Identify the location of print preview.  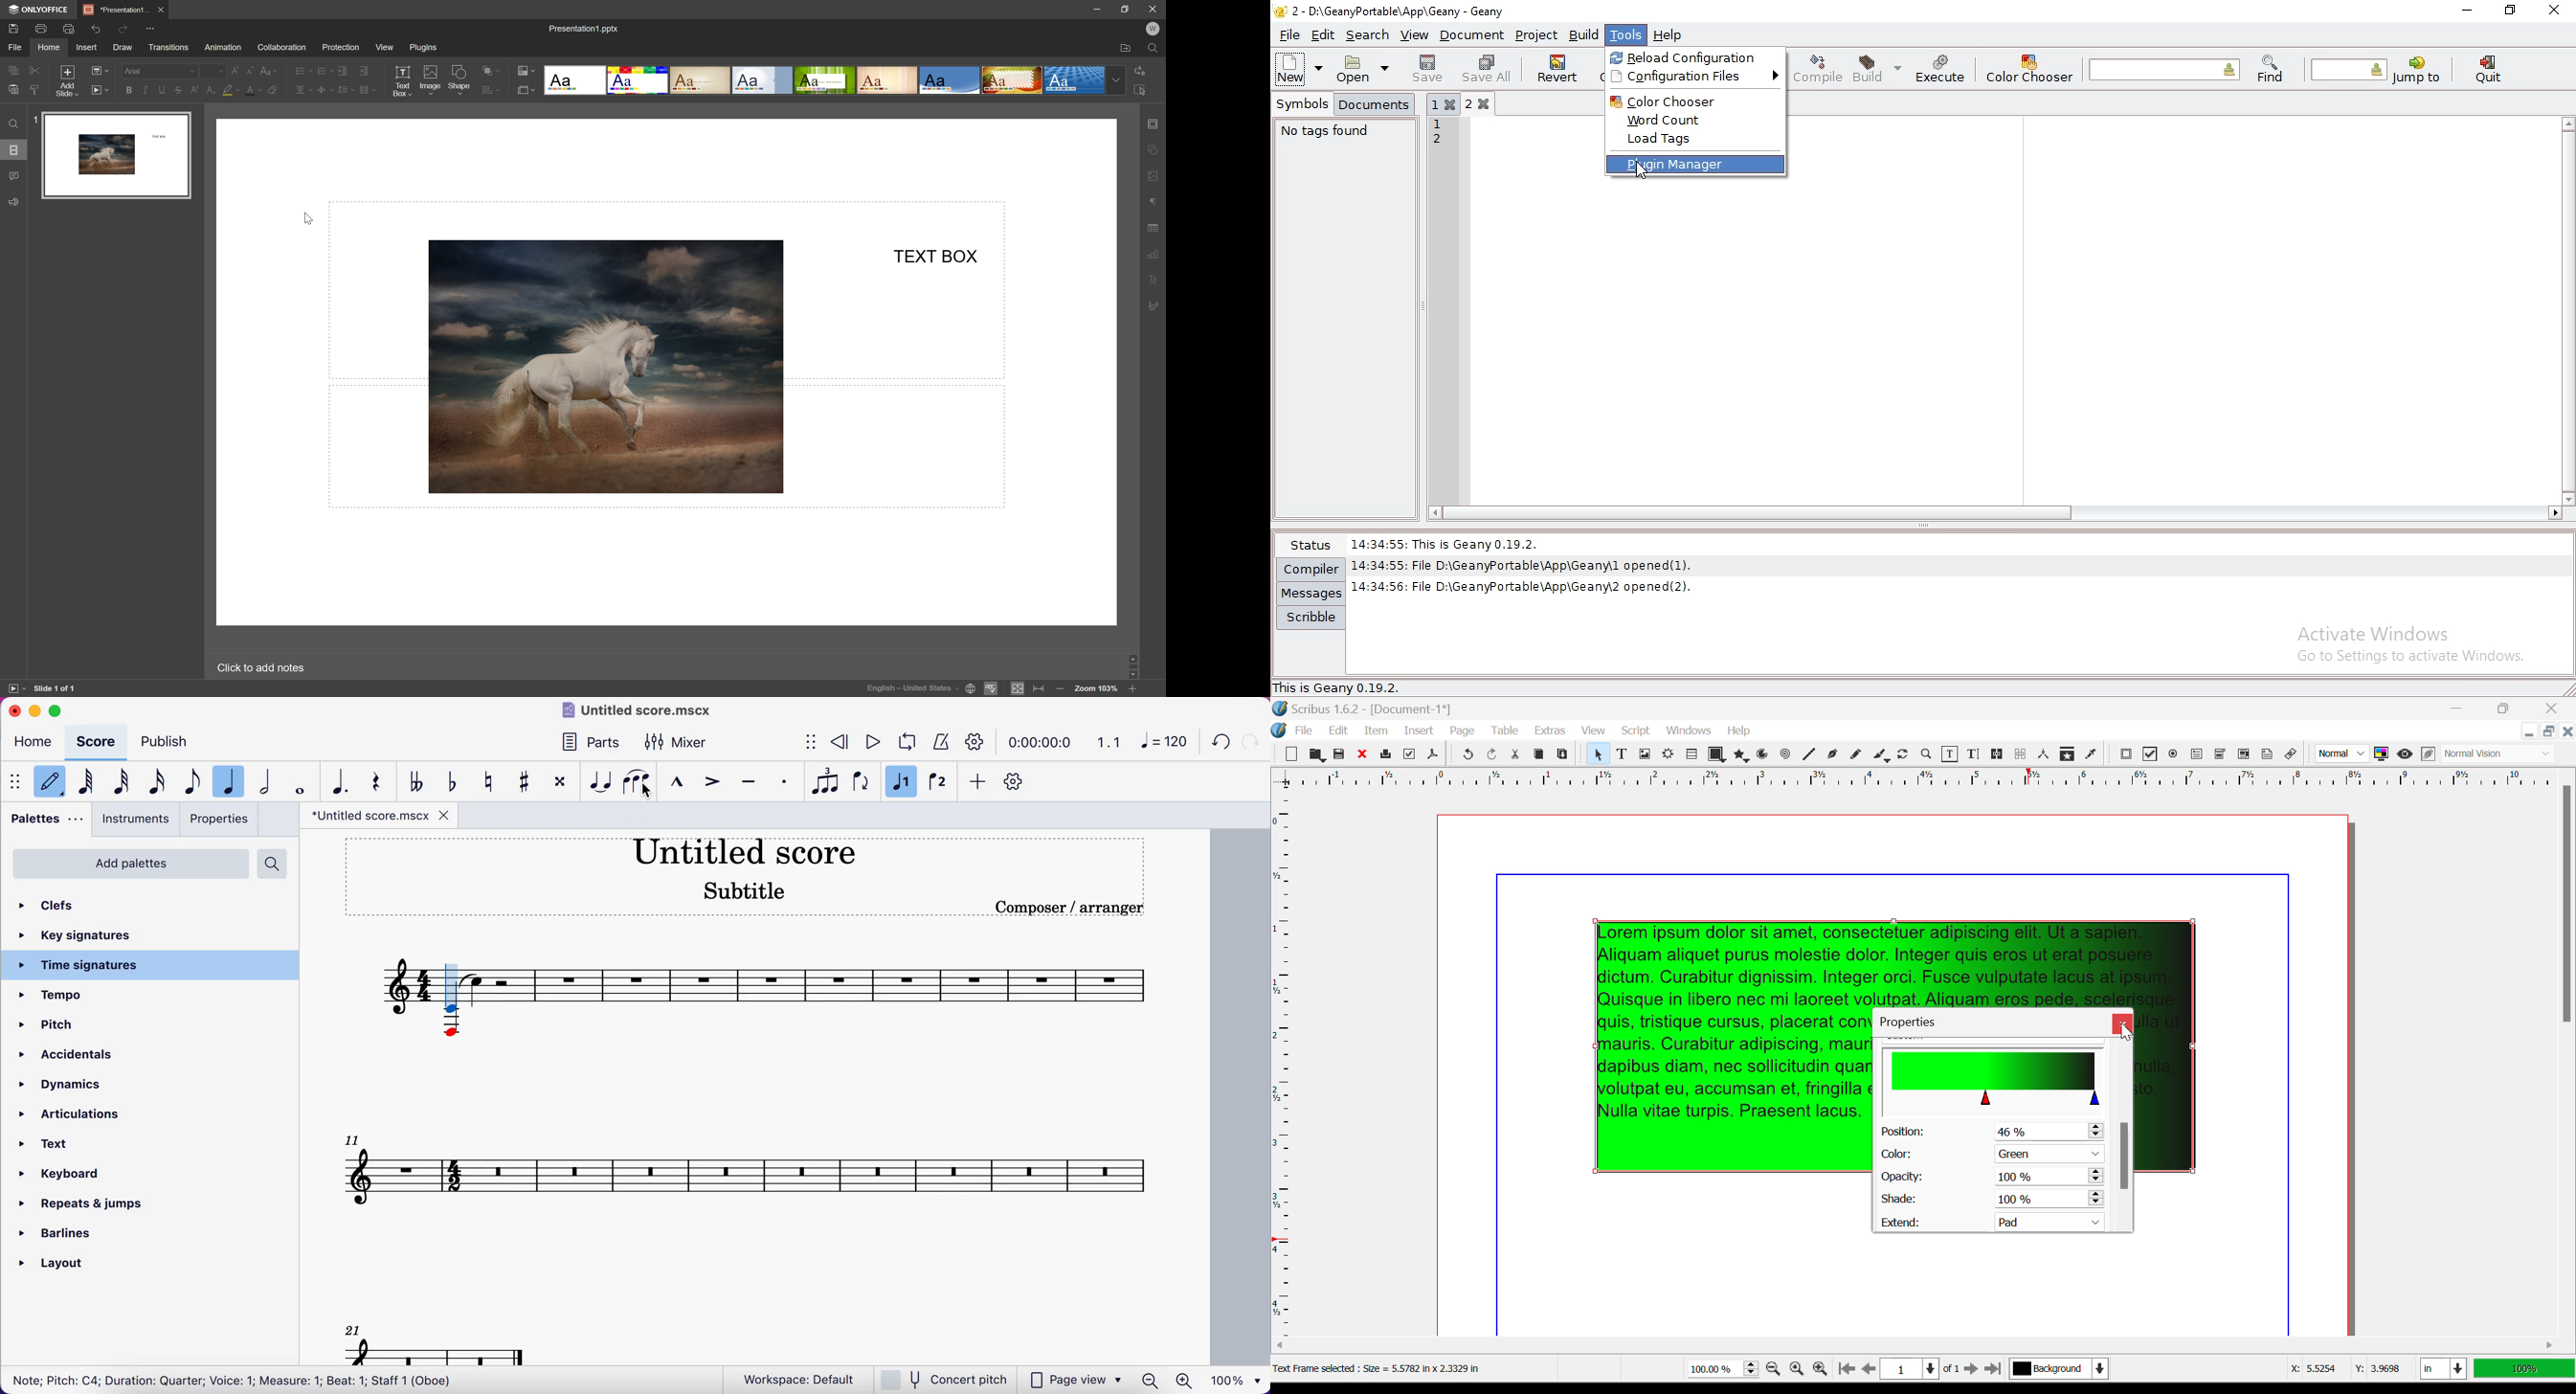
(69, 28).